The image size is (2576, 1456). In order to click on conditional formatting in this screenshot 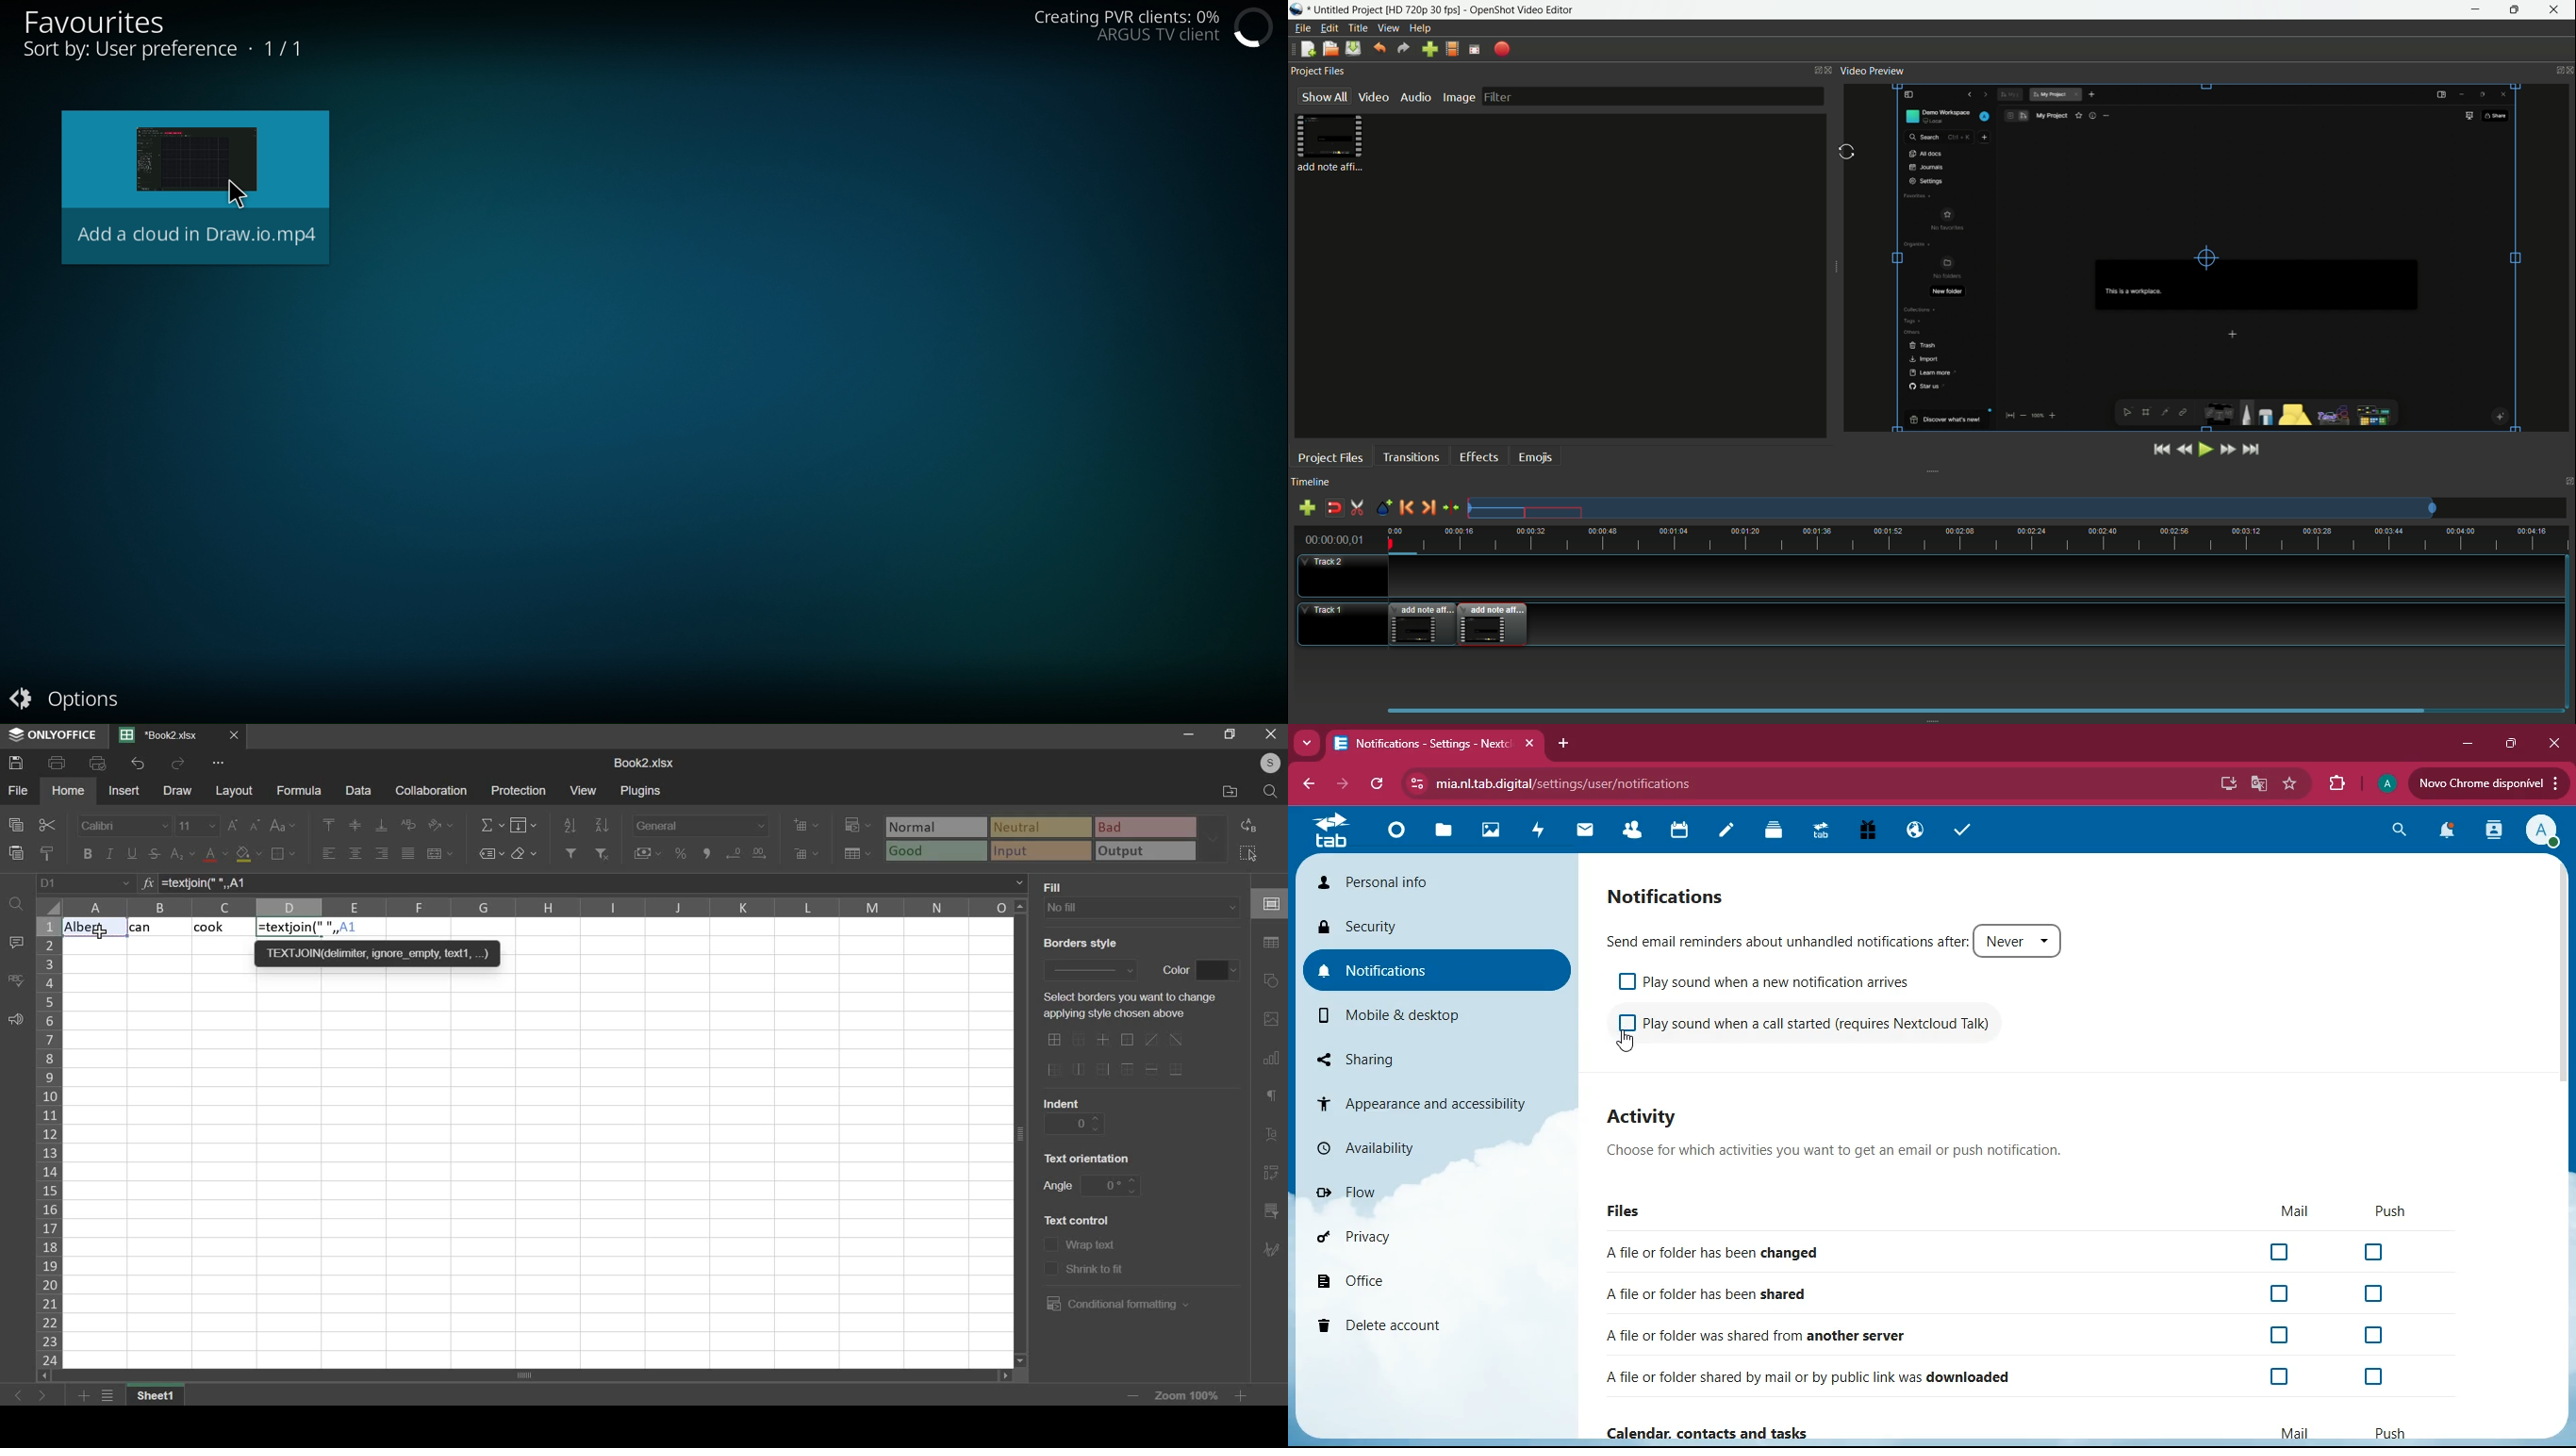, I will do `click(856, 826)`.